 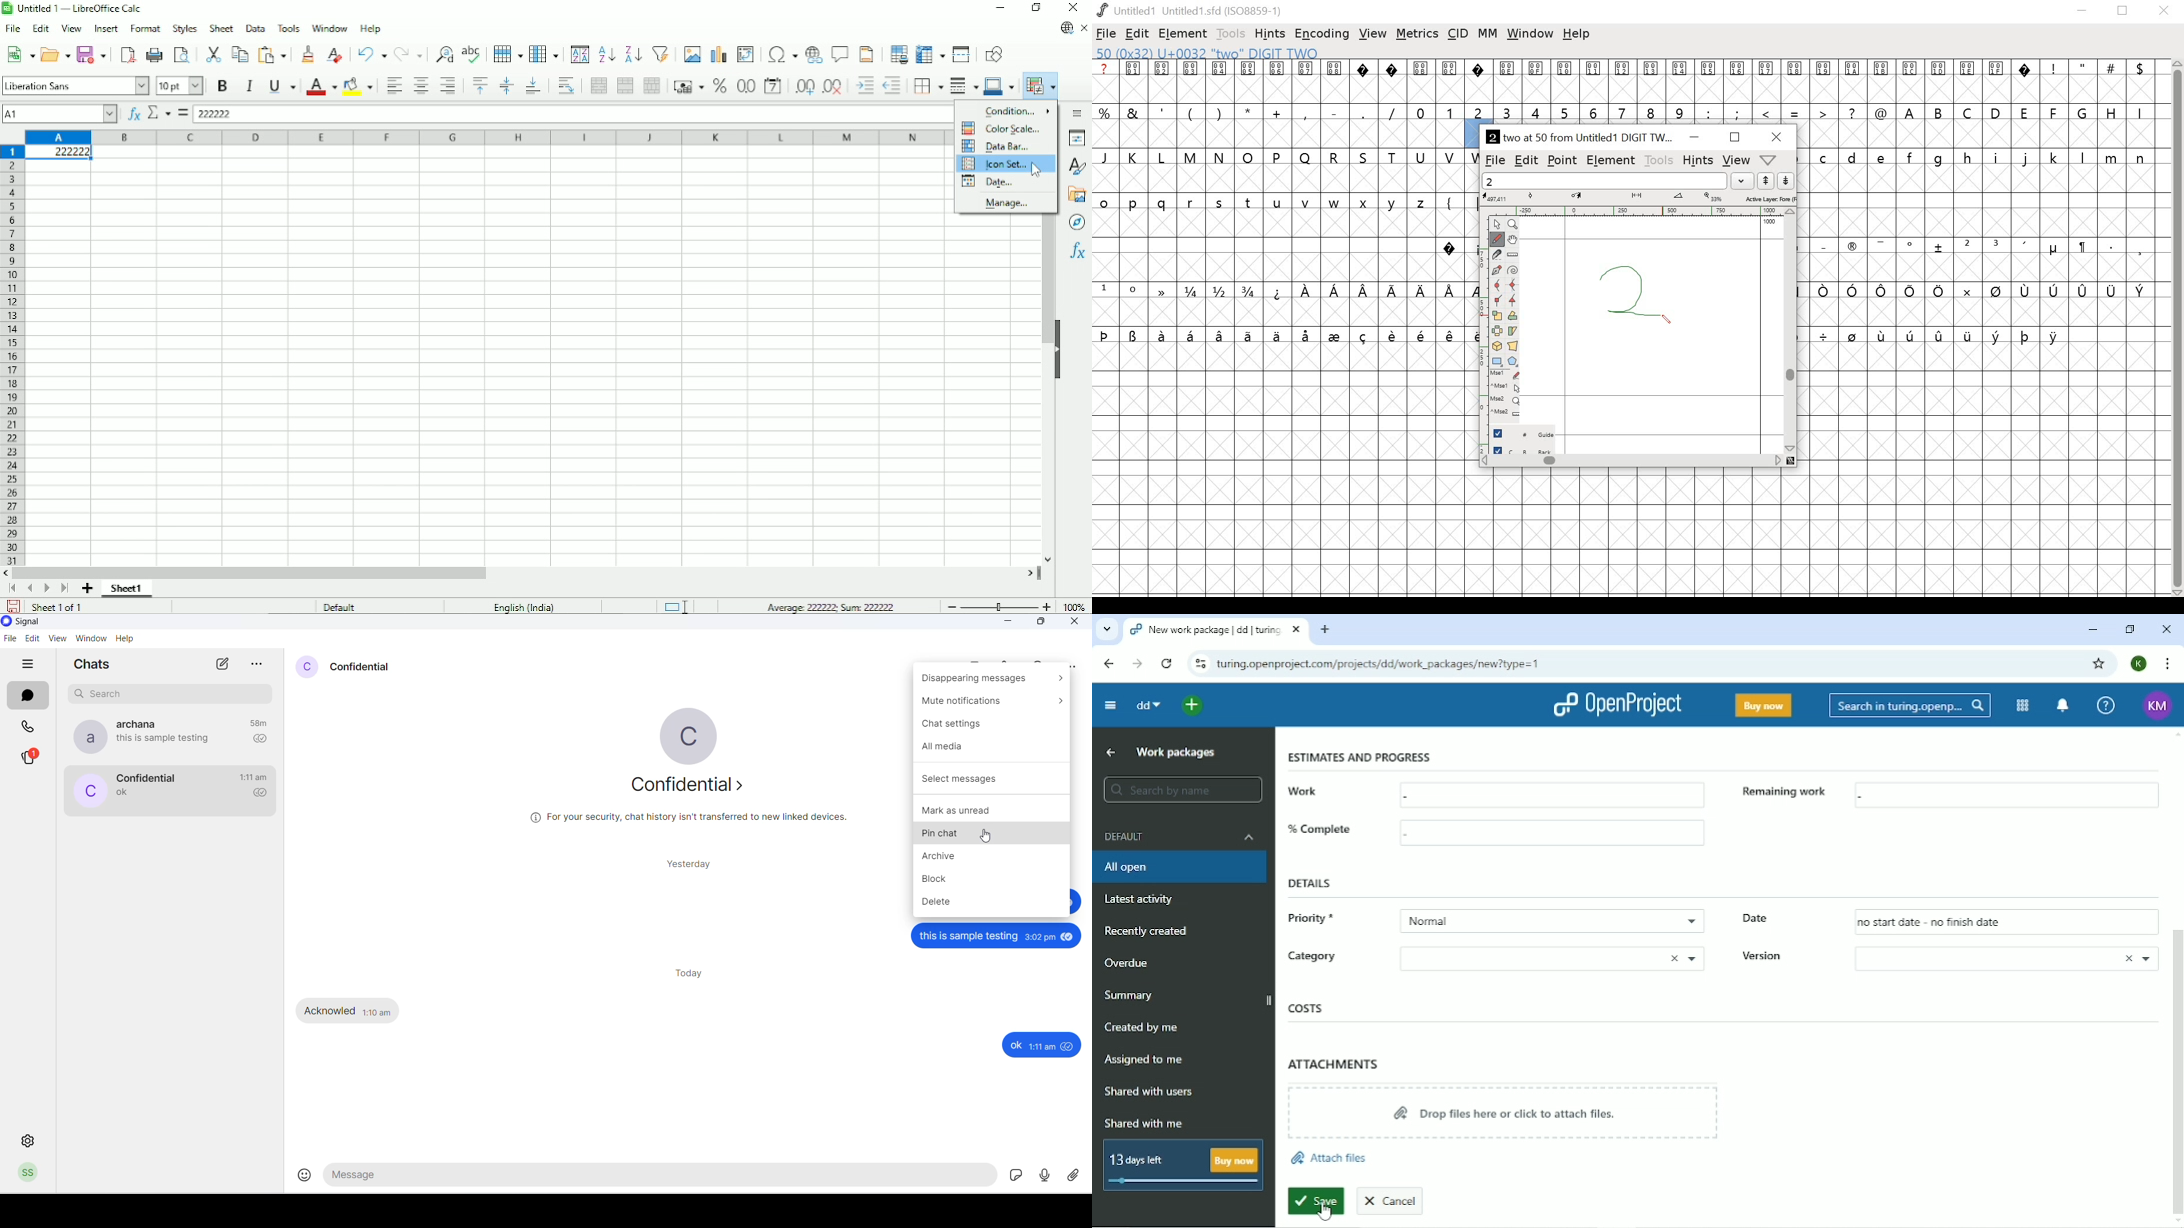 What do you see at coordinates (1297, 632) in the screenshot?
I see `close` at bounding box center [1297, 632].